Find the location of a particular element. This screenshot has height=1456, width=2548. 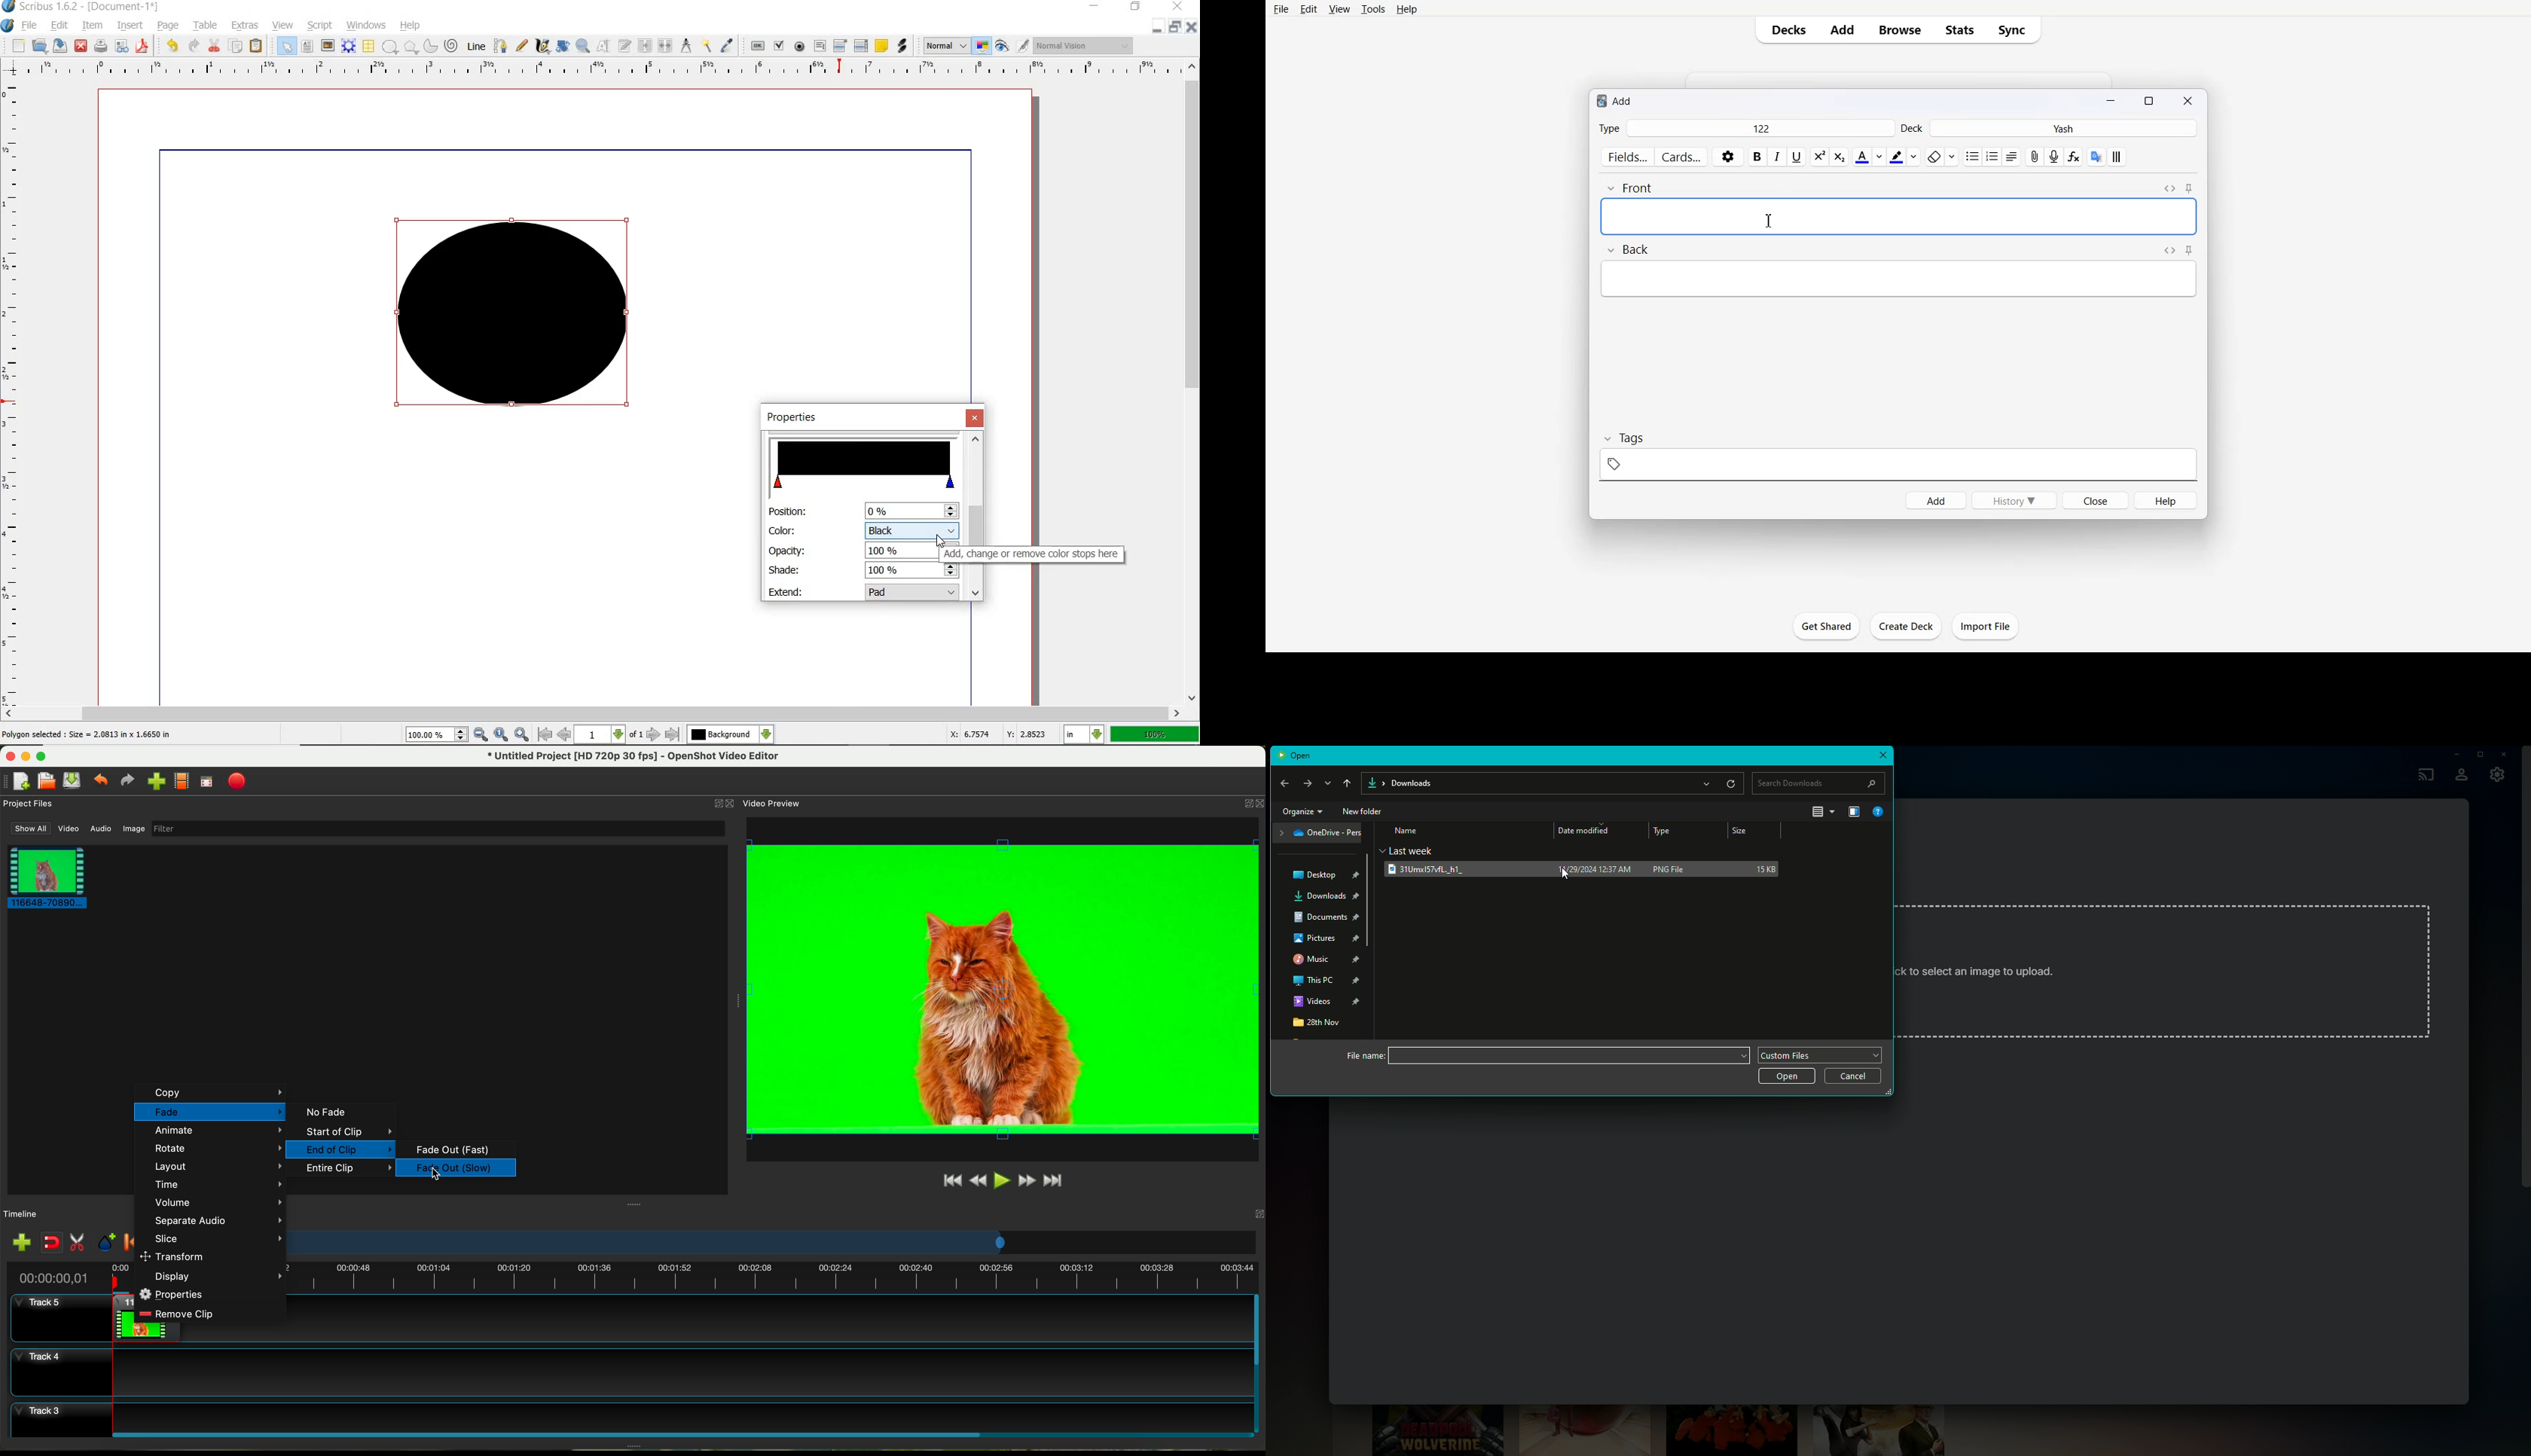

New Folder is located at coordinates (1363, 813).